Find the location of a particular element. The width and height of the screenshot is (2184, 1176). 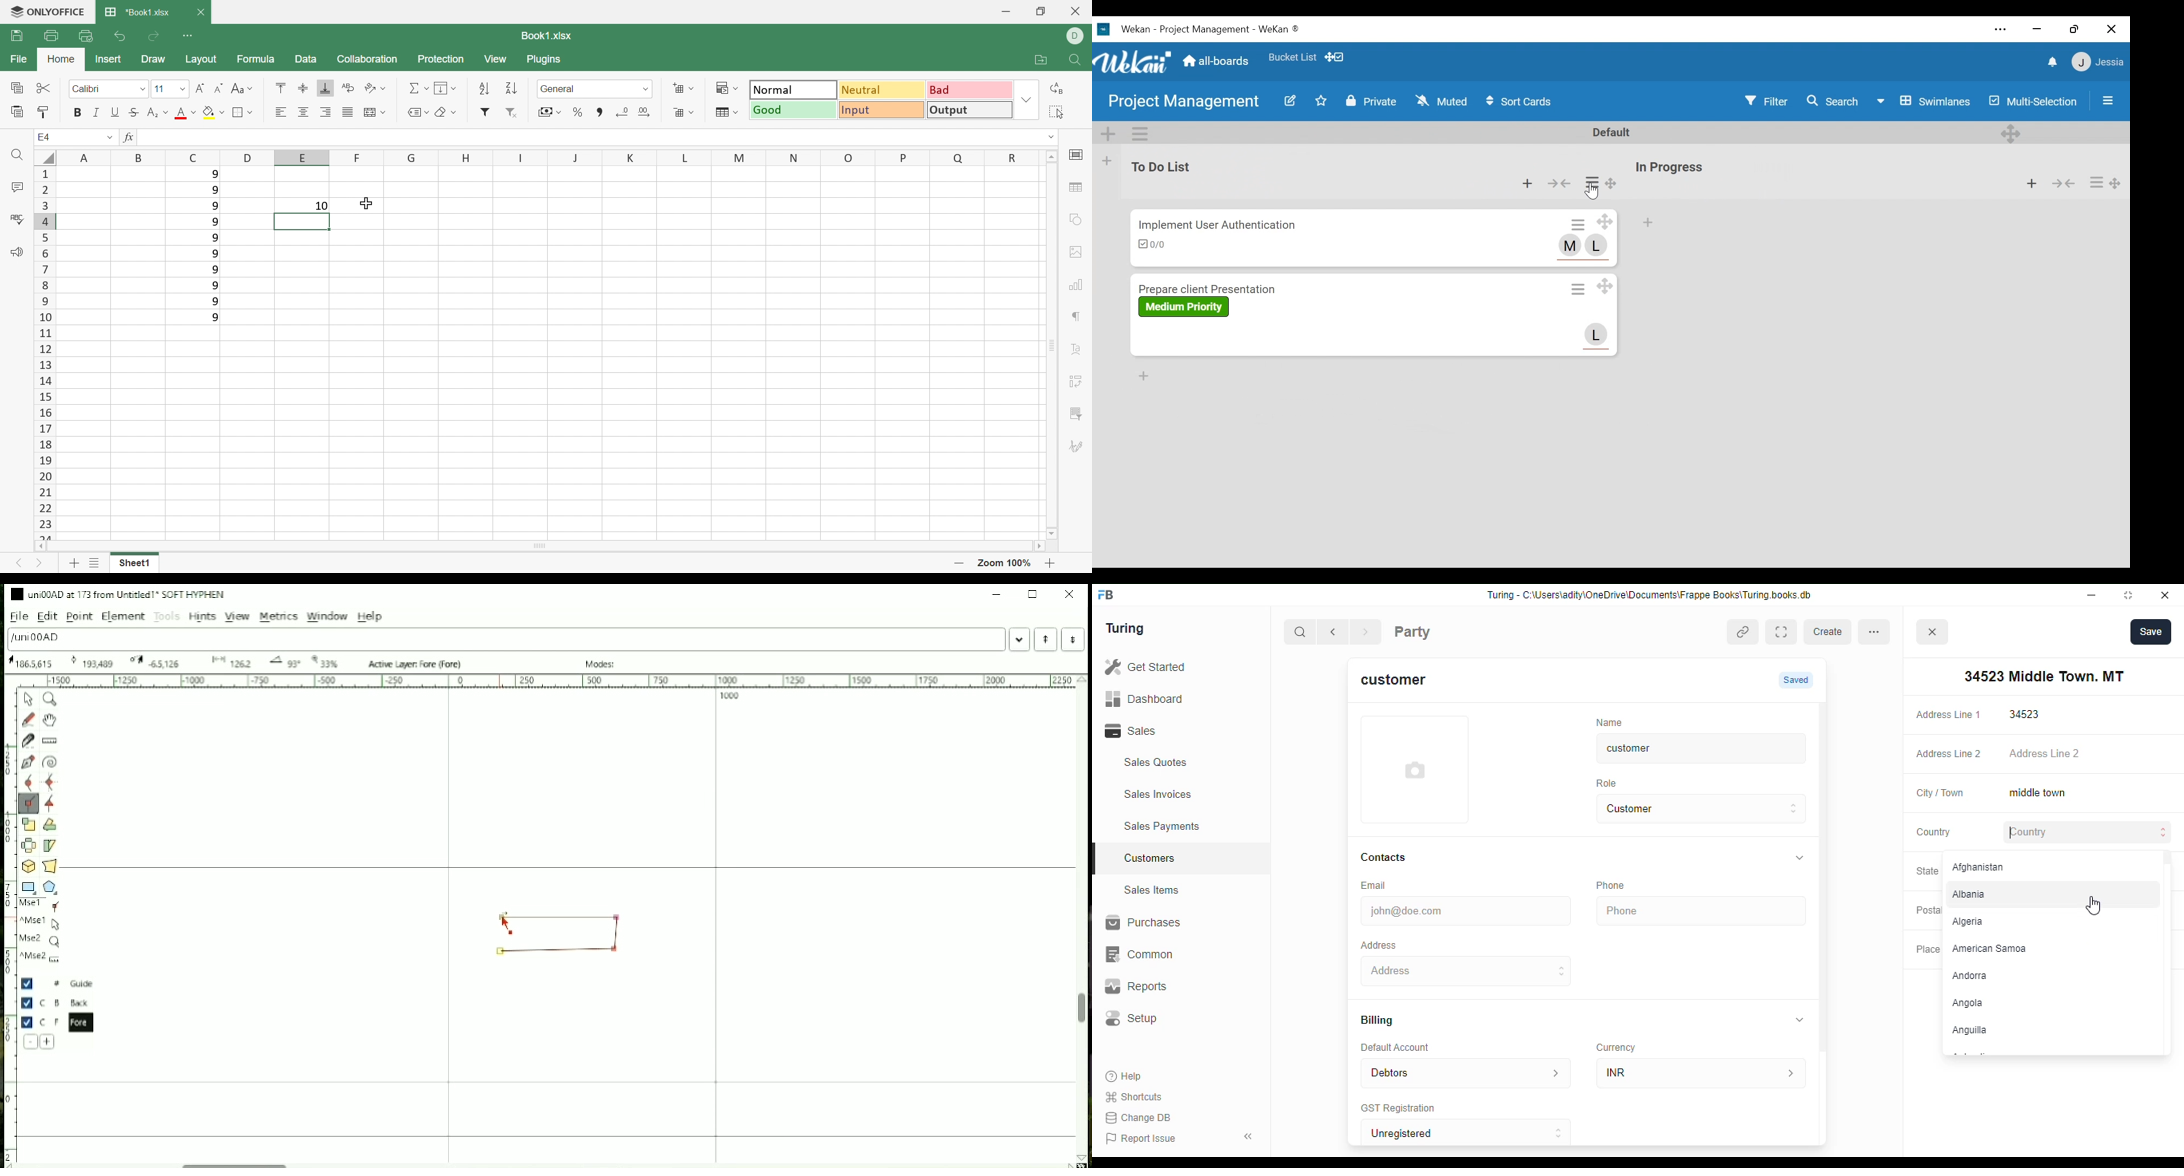

Anguilla is located at coordinates (2044, 1031).